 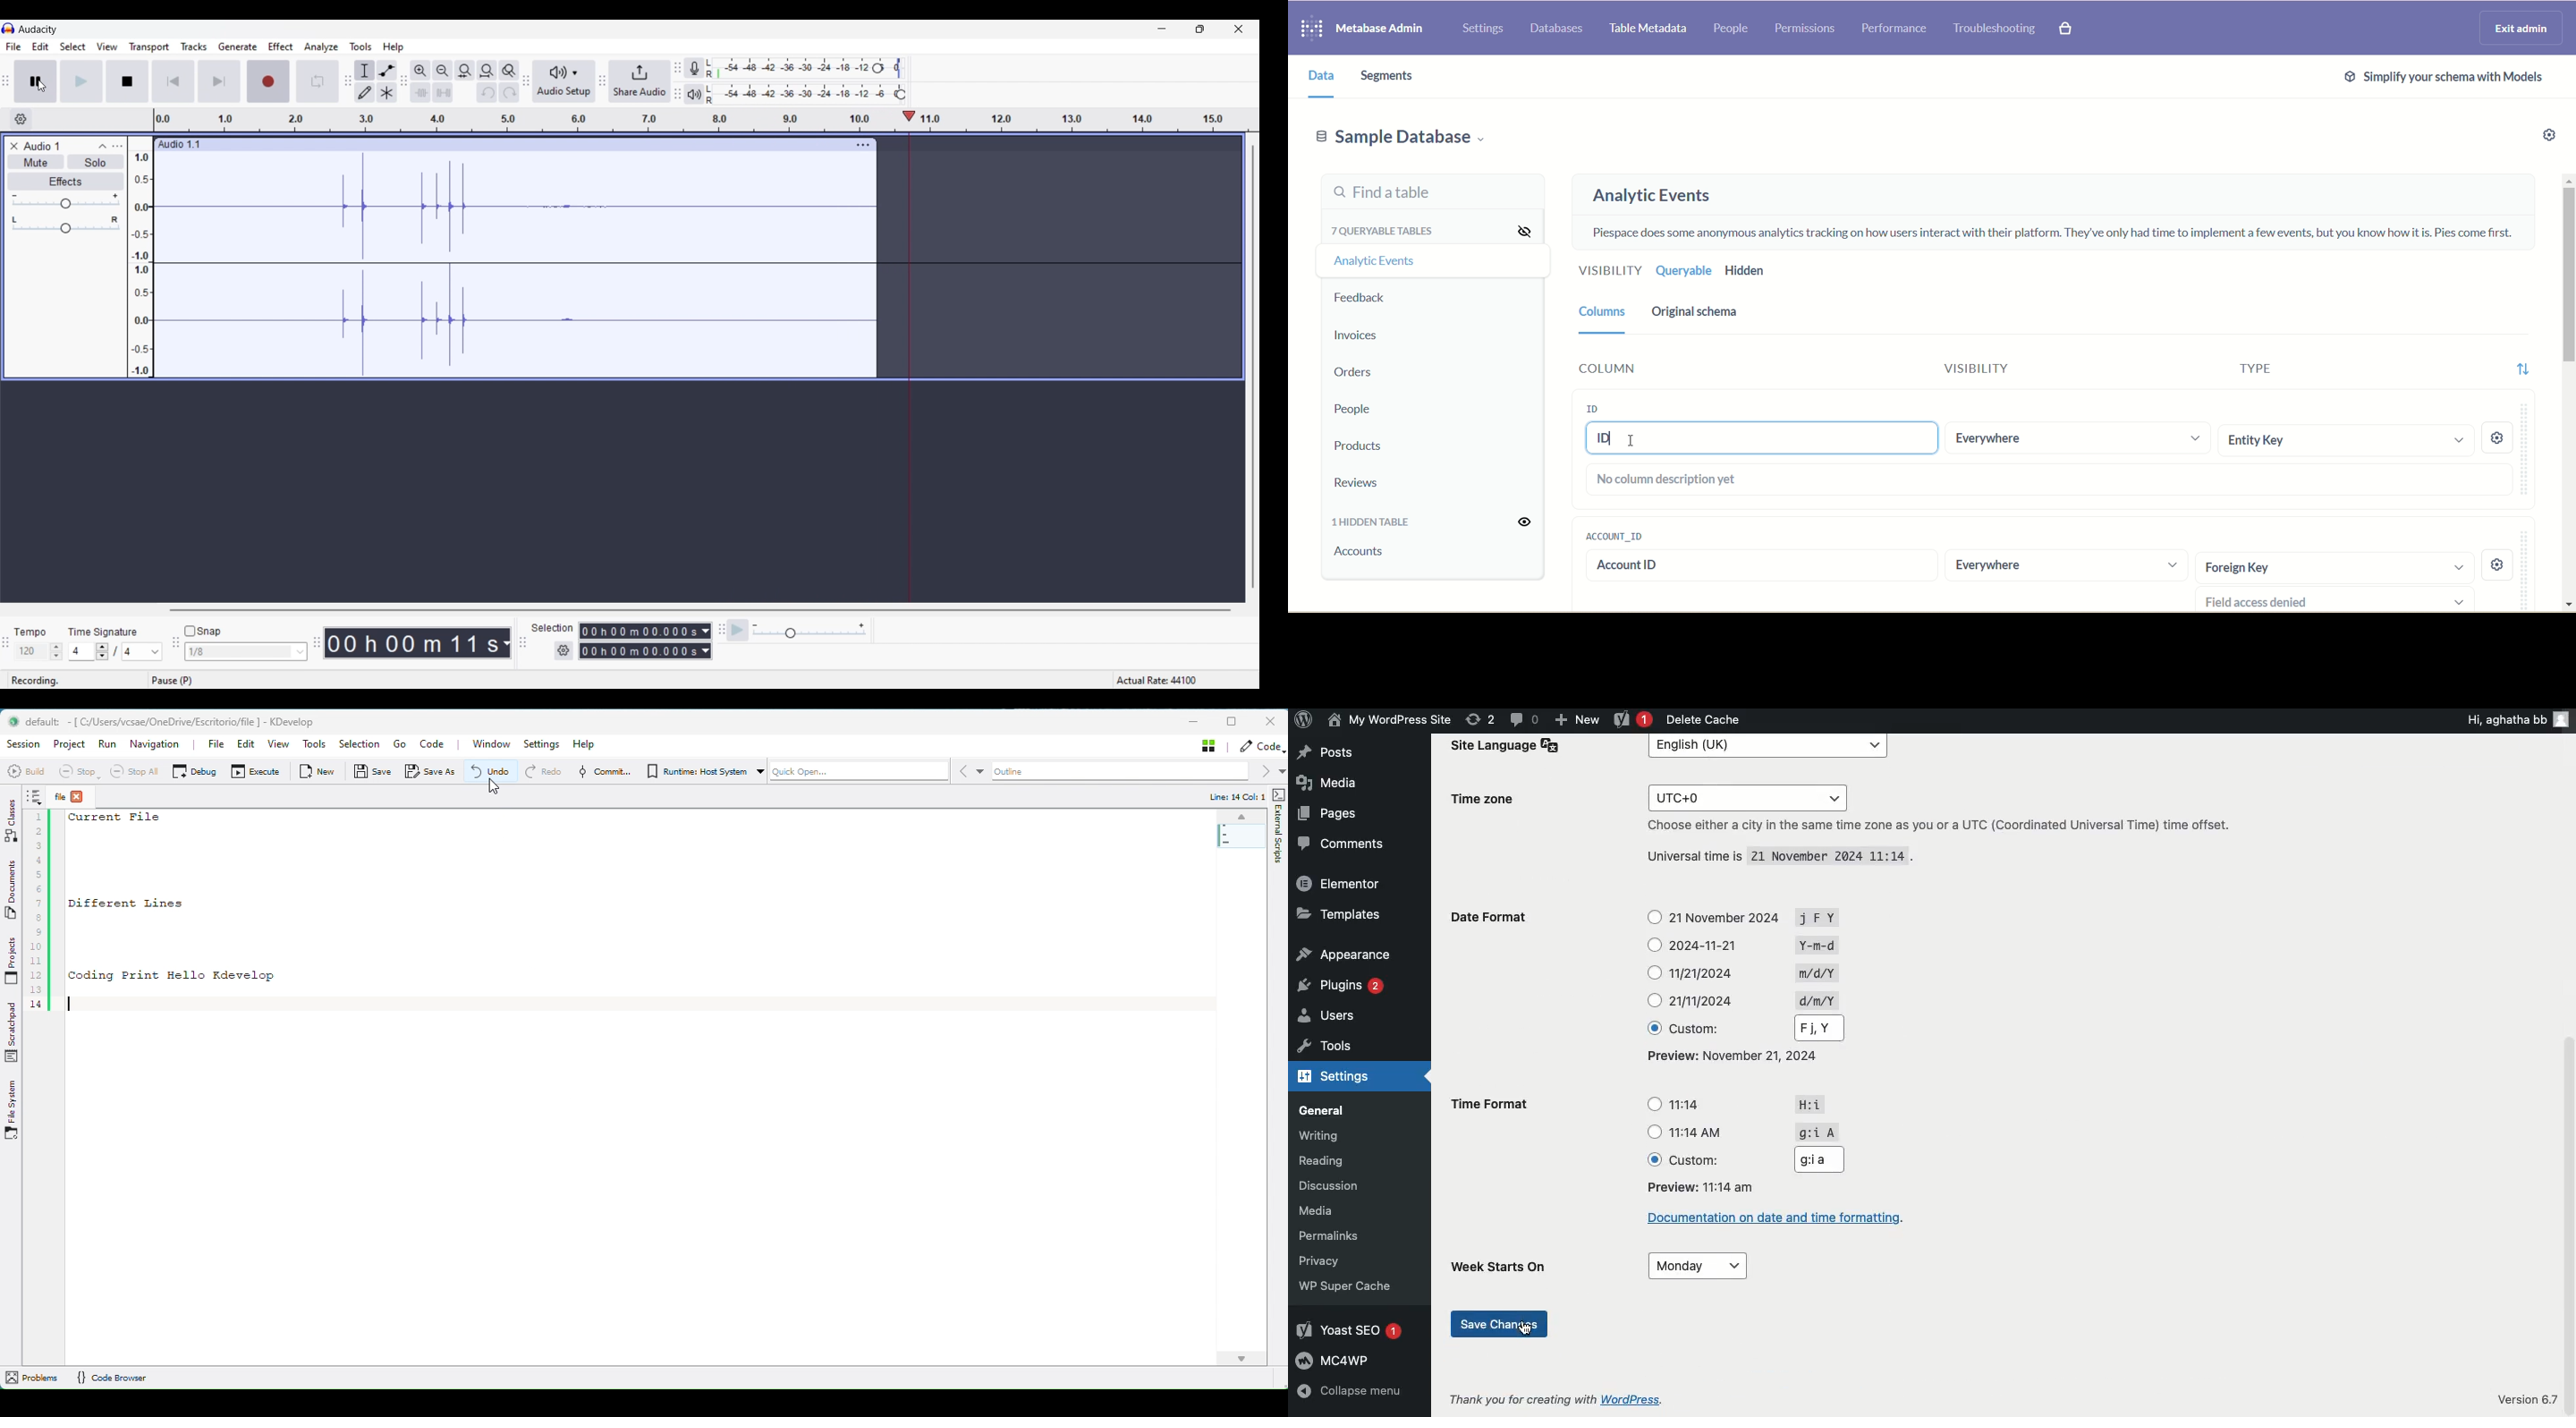 What do you see at coordinates (403, 79) in the screenshot?
I see `toolbar` at bounding box center [403, 79].